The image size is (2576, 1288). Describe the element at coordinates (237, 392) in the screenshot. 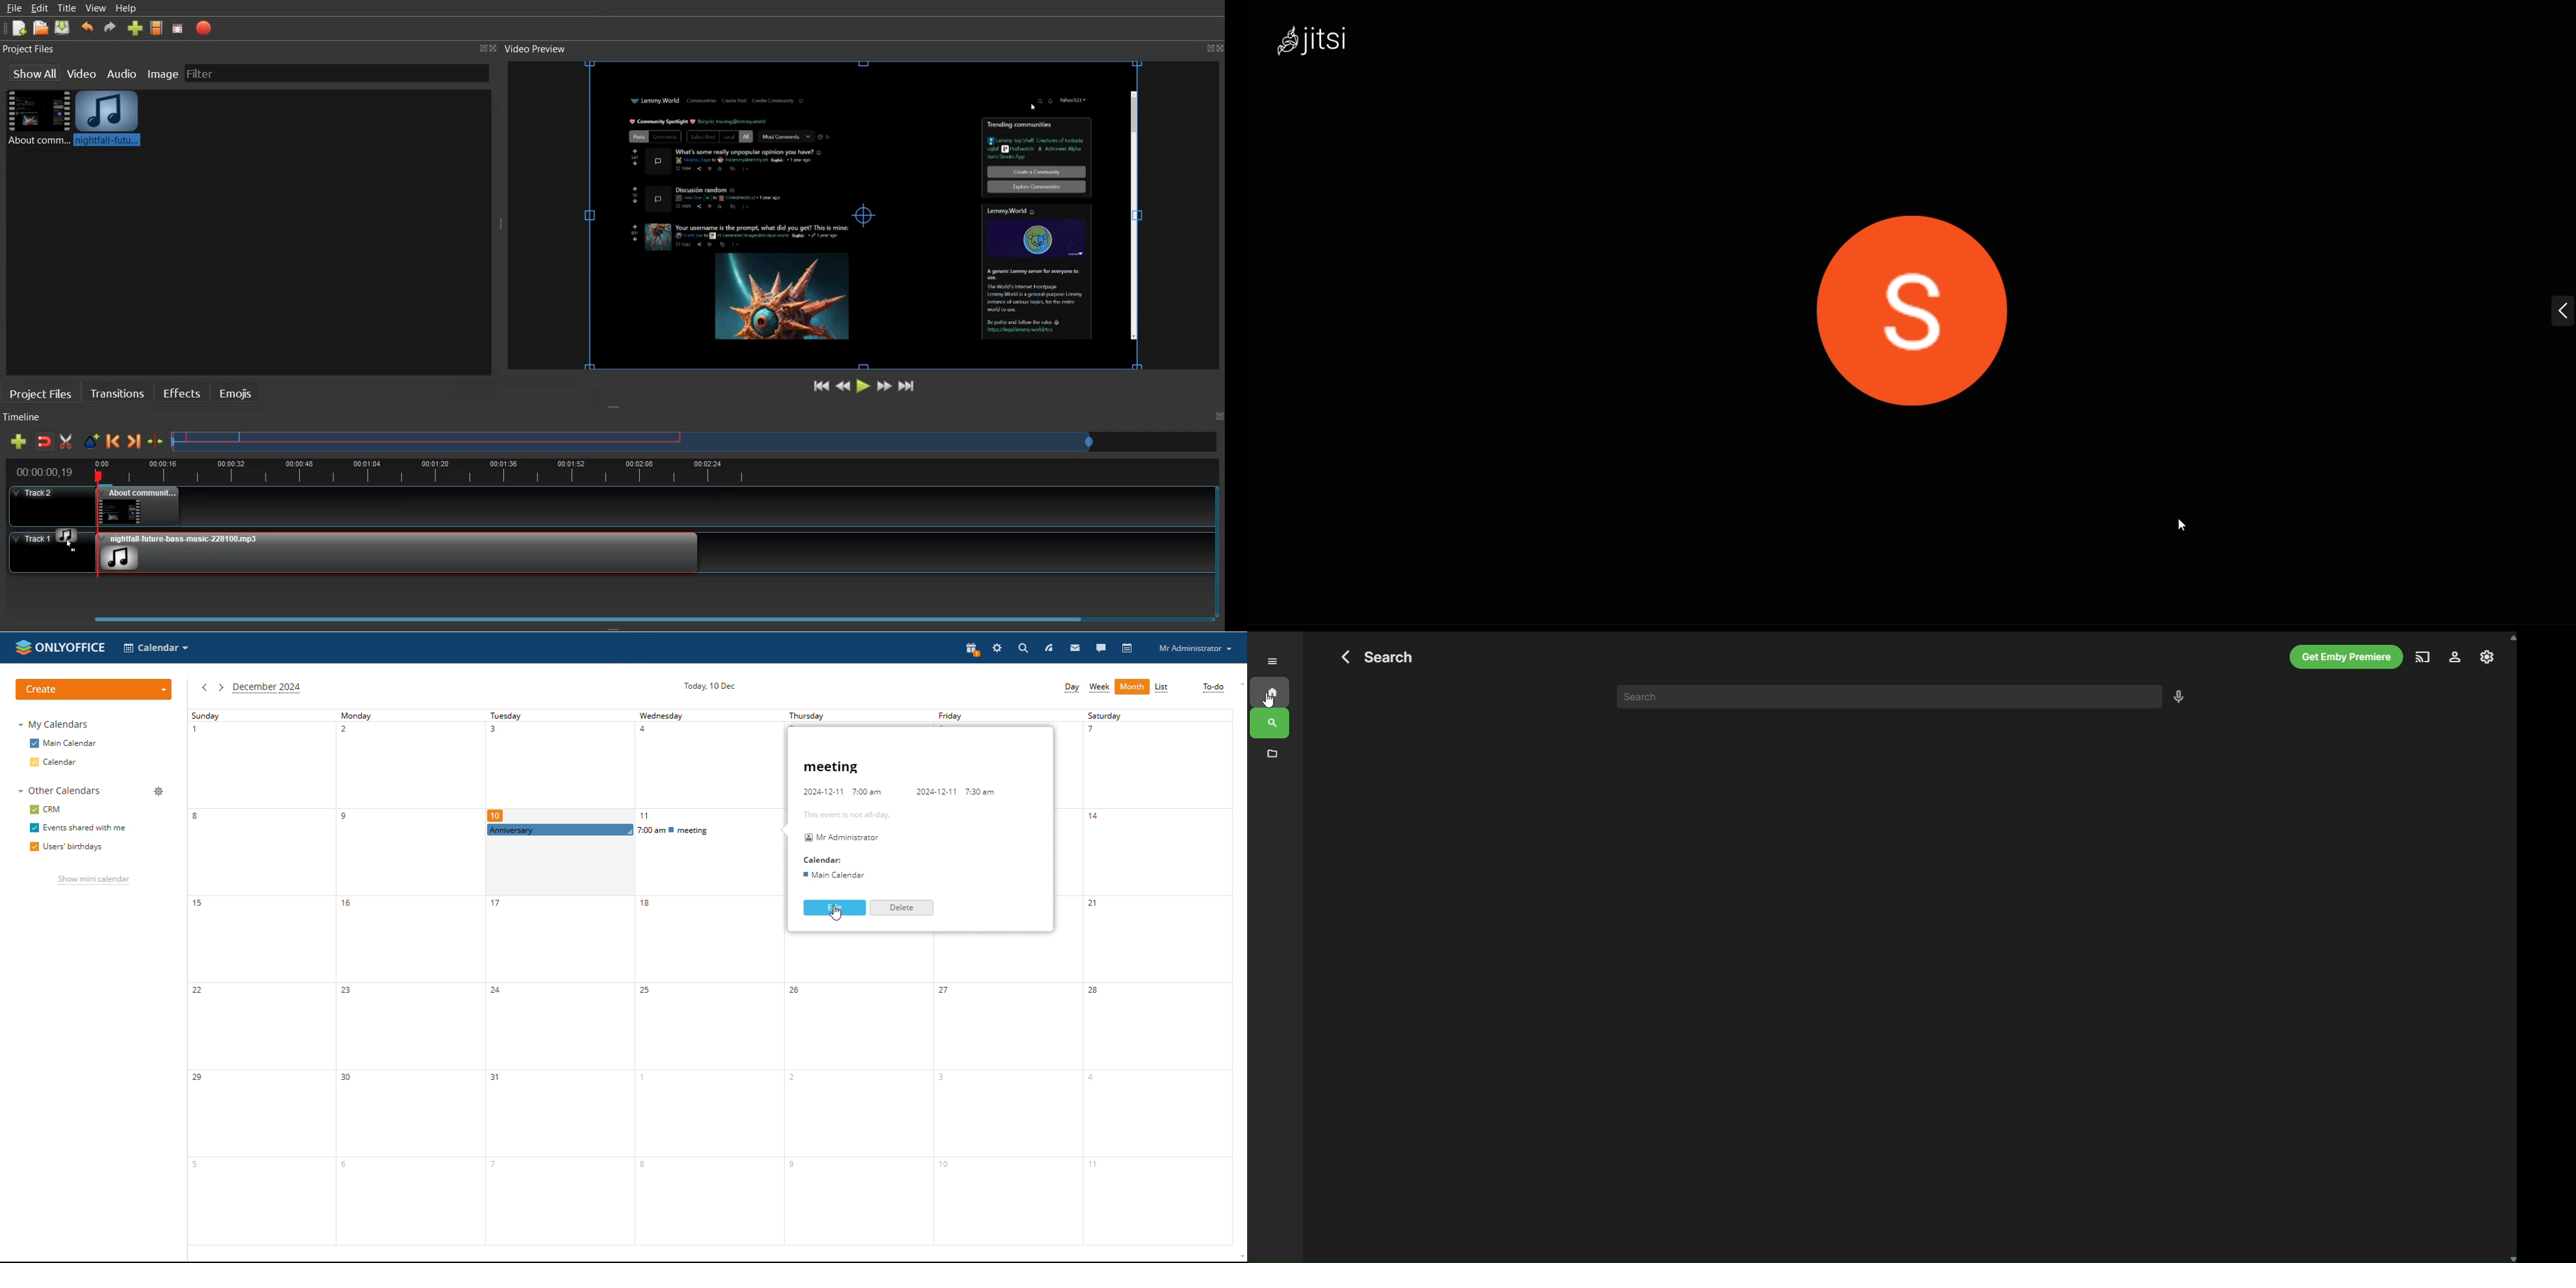

I see `Emojis` at that location.